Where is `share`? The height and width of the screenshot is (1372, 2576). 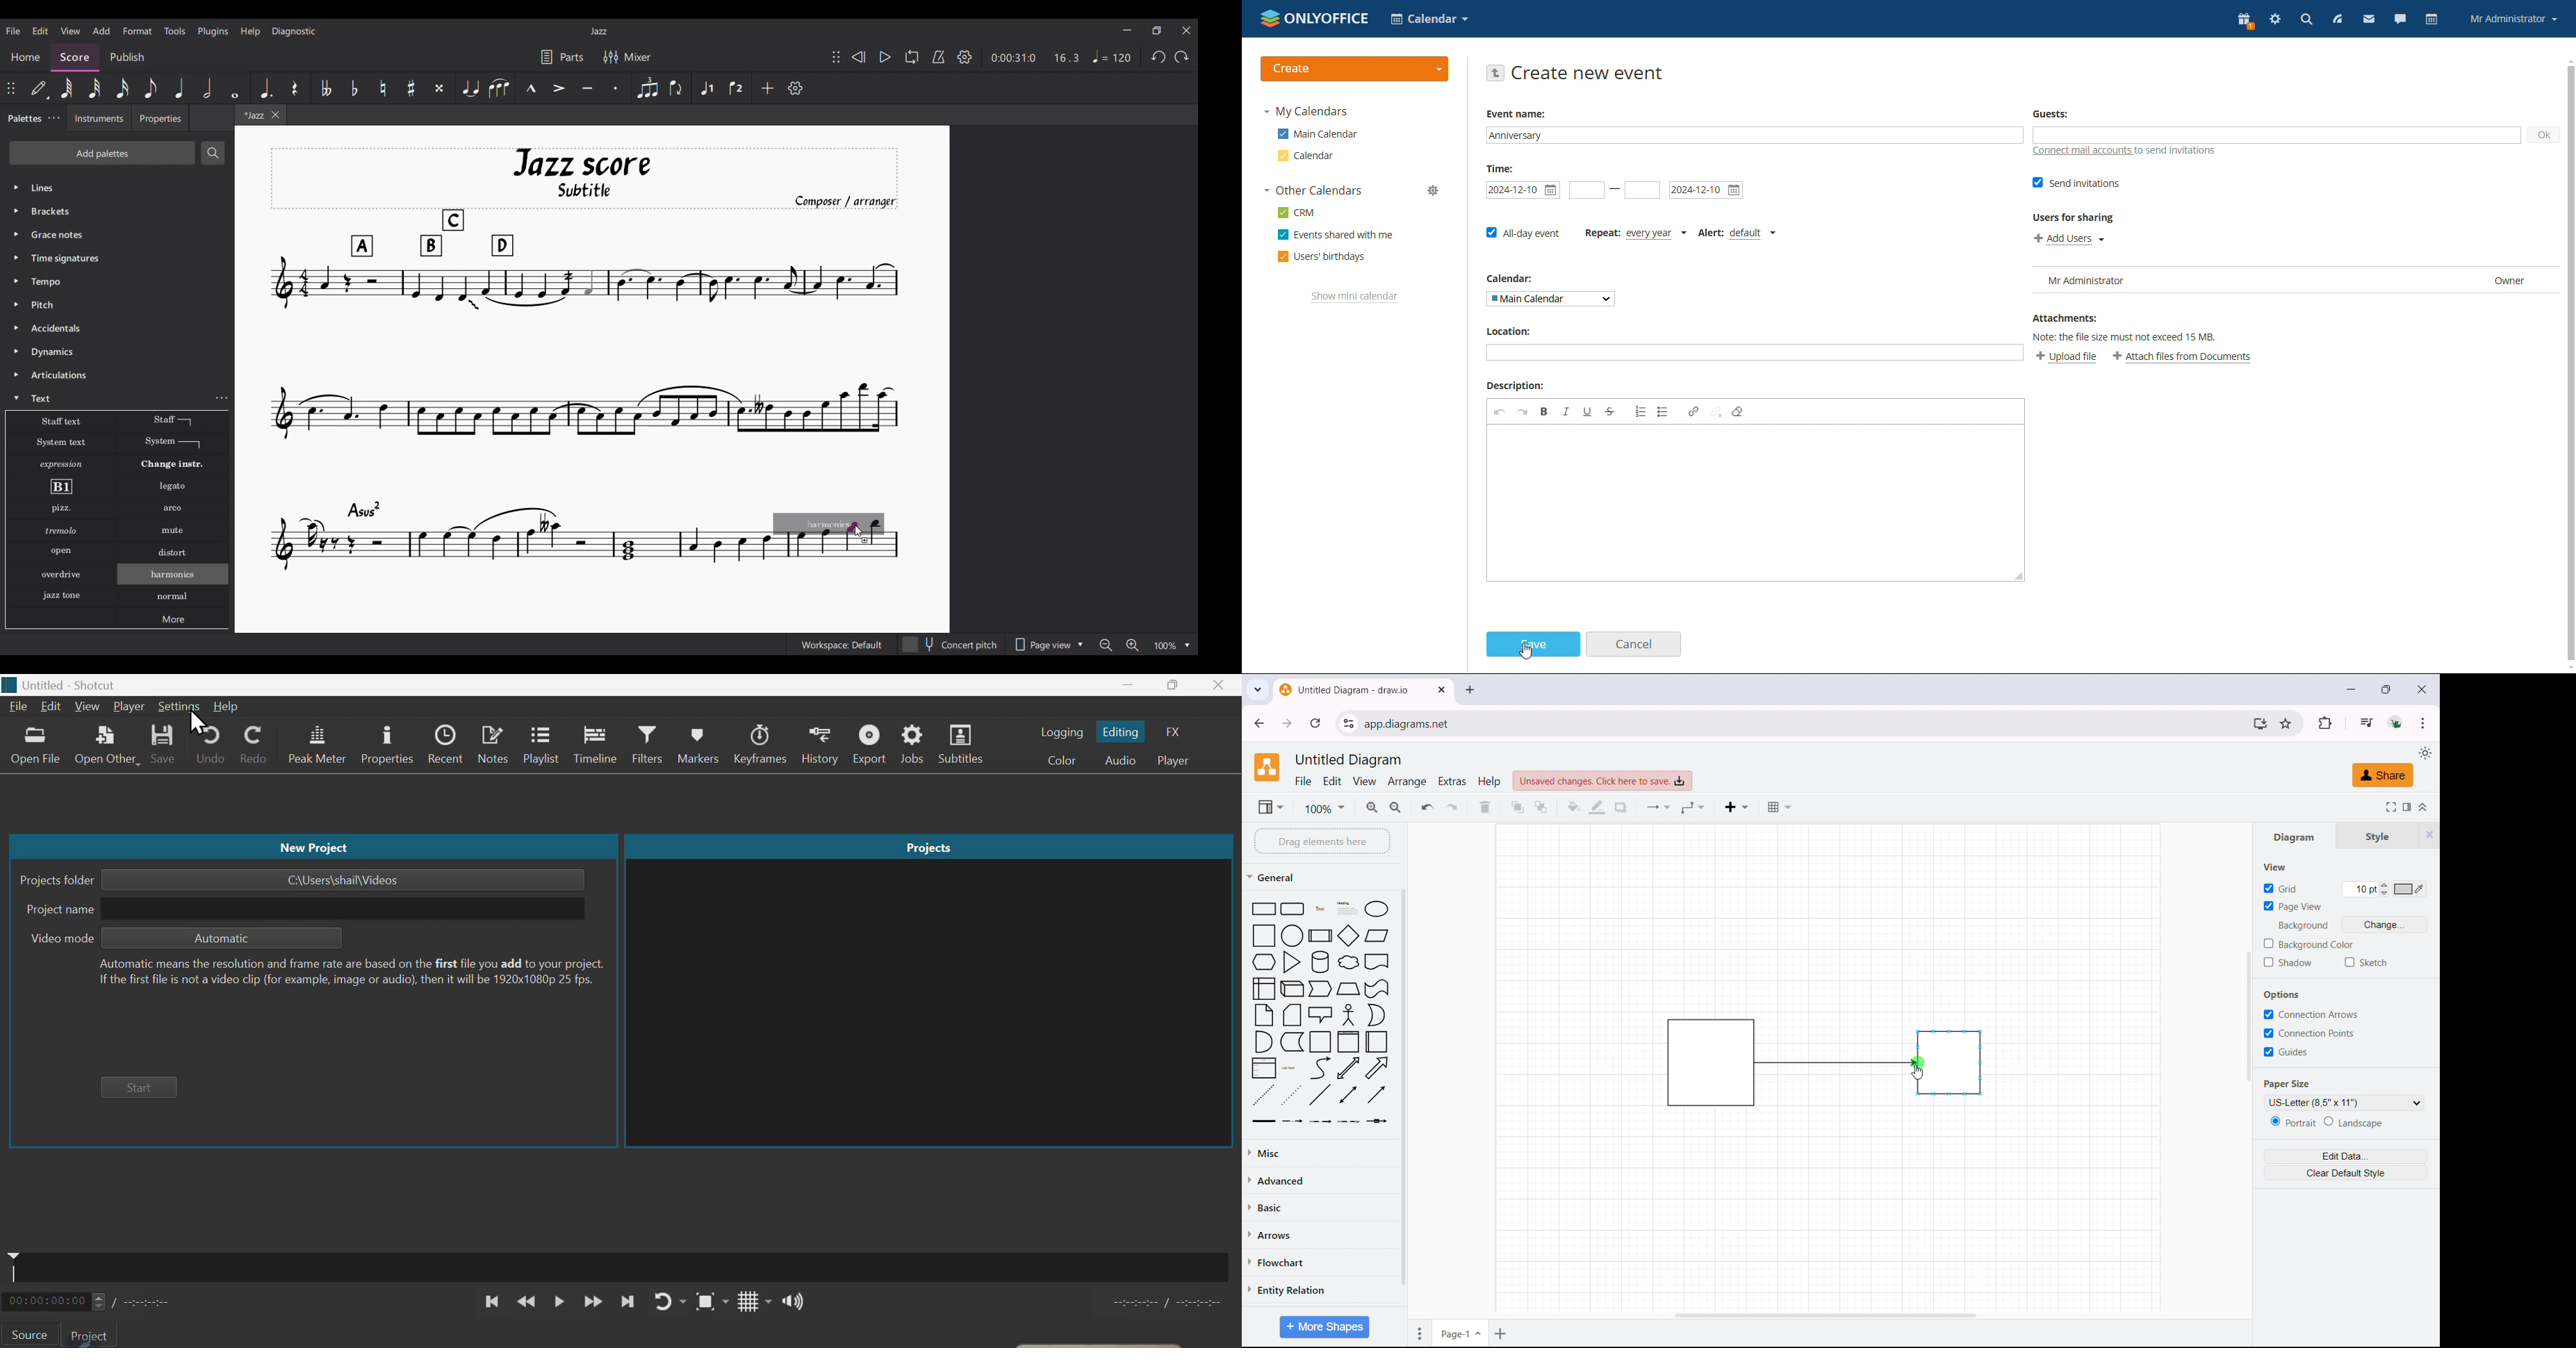
share is located at coordinates (2382, 776).